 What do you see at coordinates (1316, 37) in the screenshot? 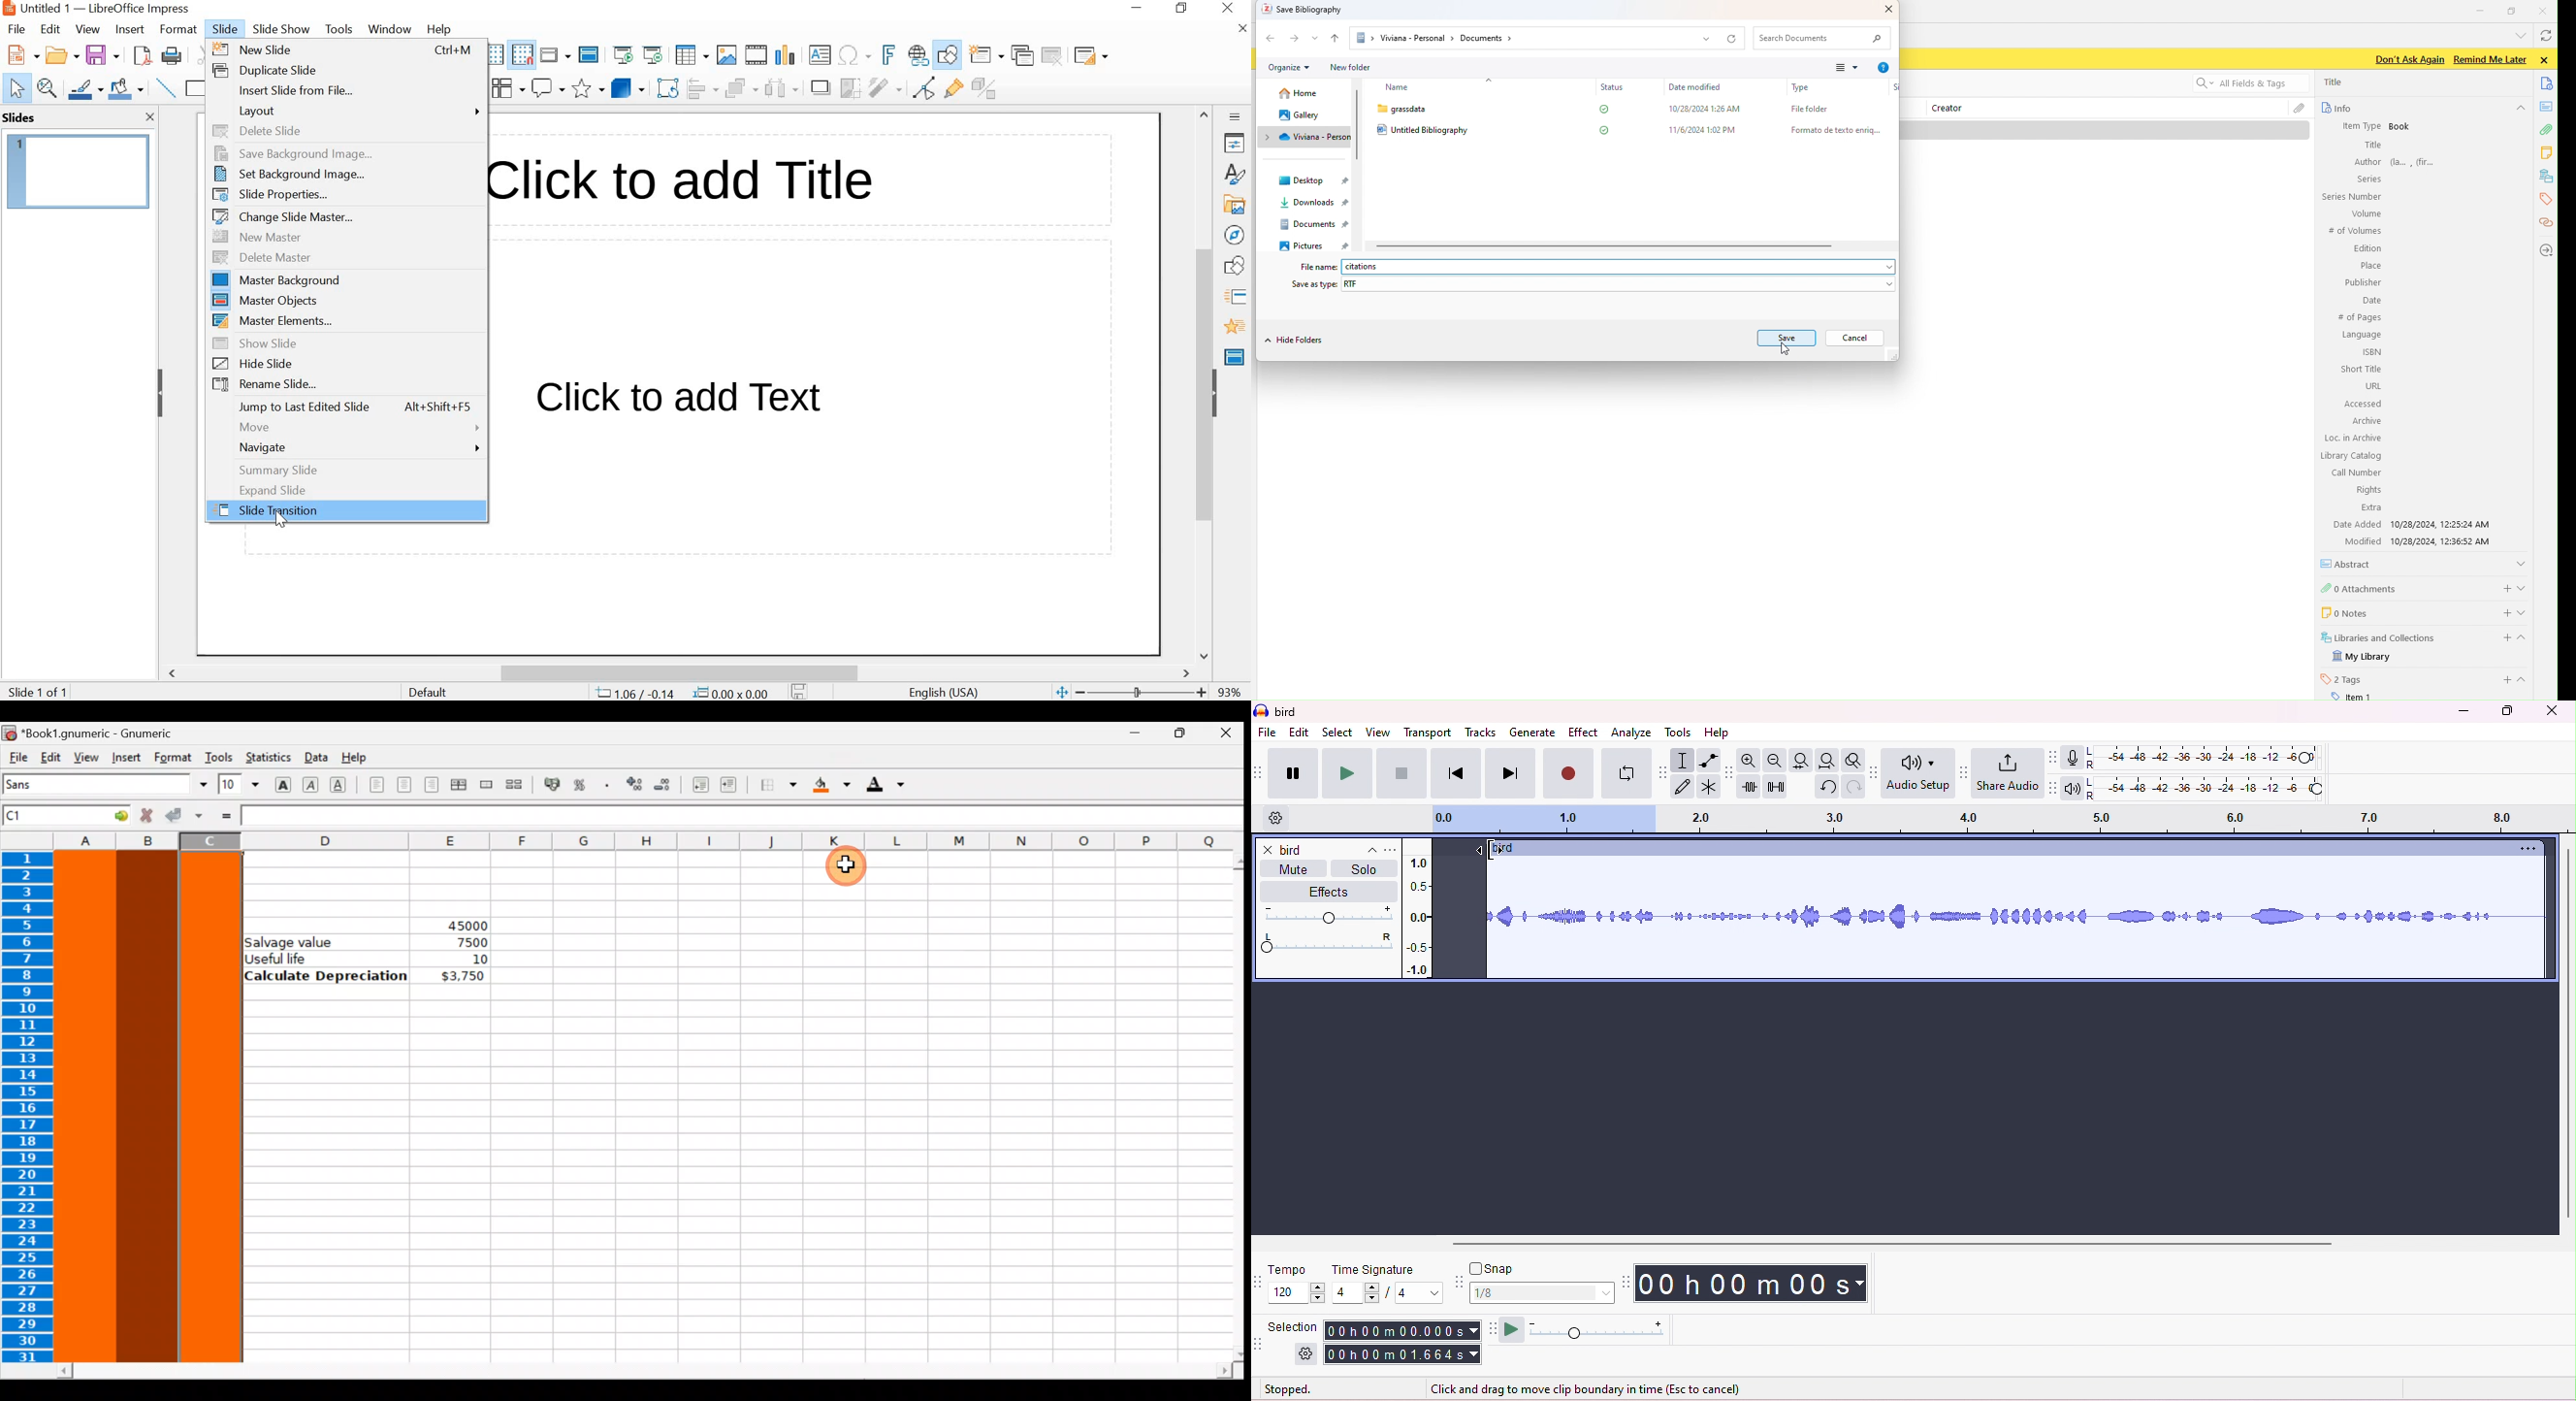
I see `dropdown` at bounding box center [1316, 37].